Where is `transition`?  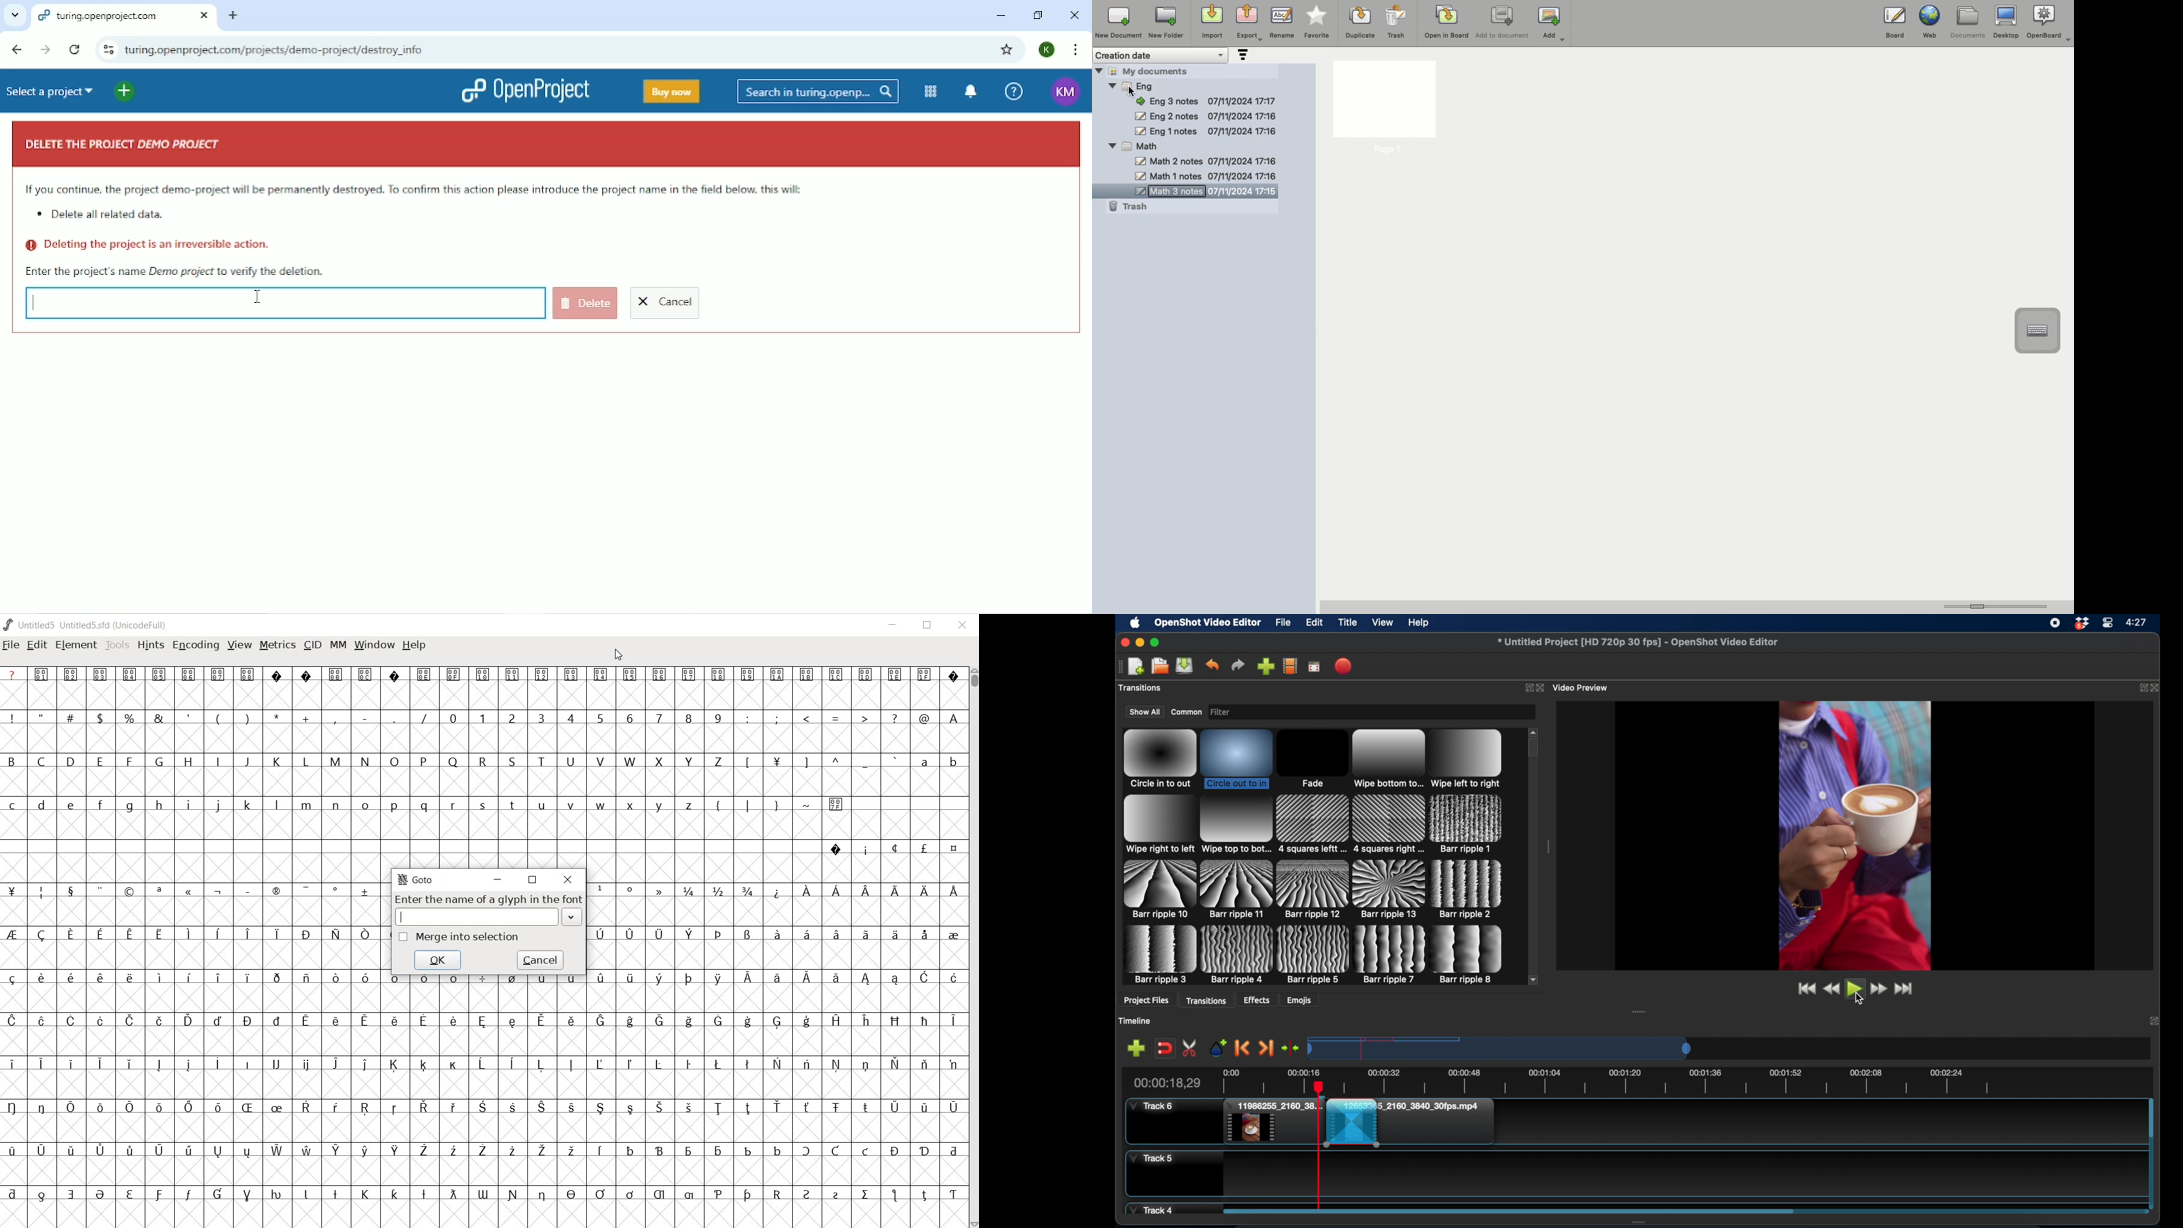
transition is located at coordinates (1313, 954).